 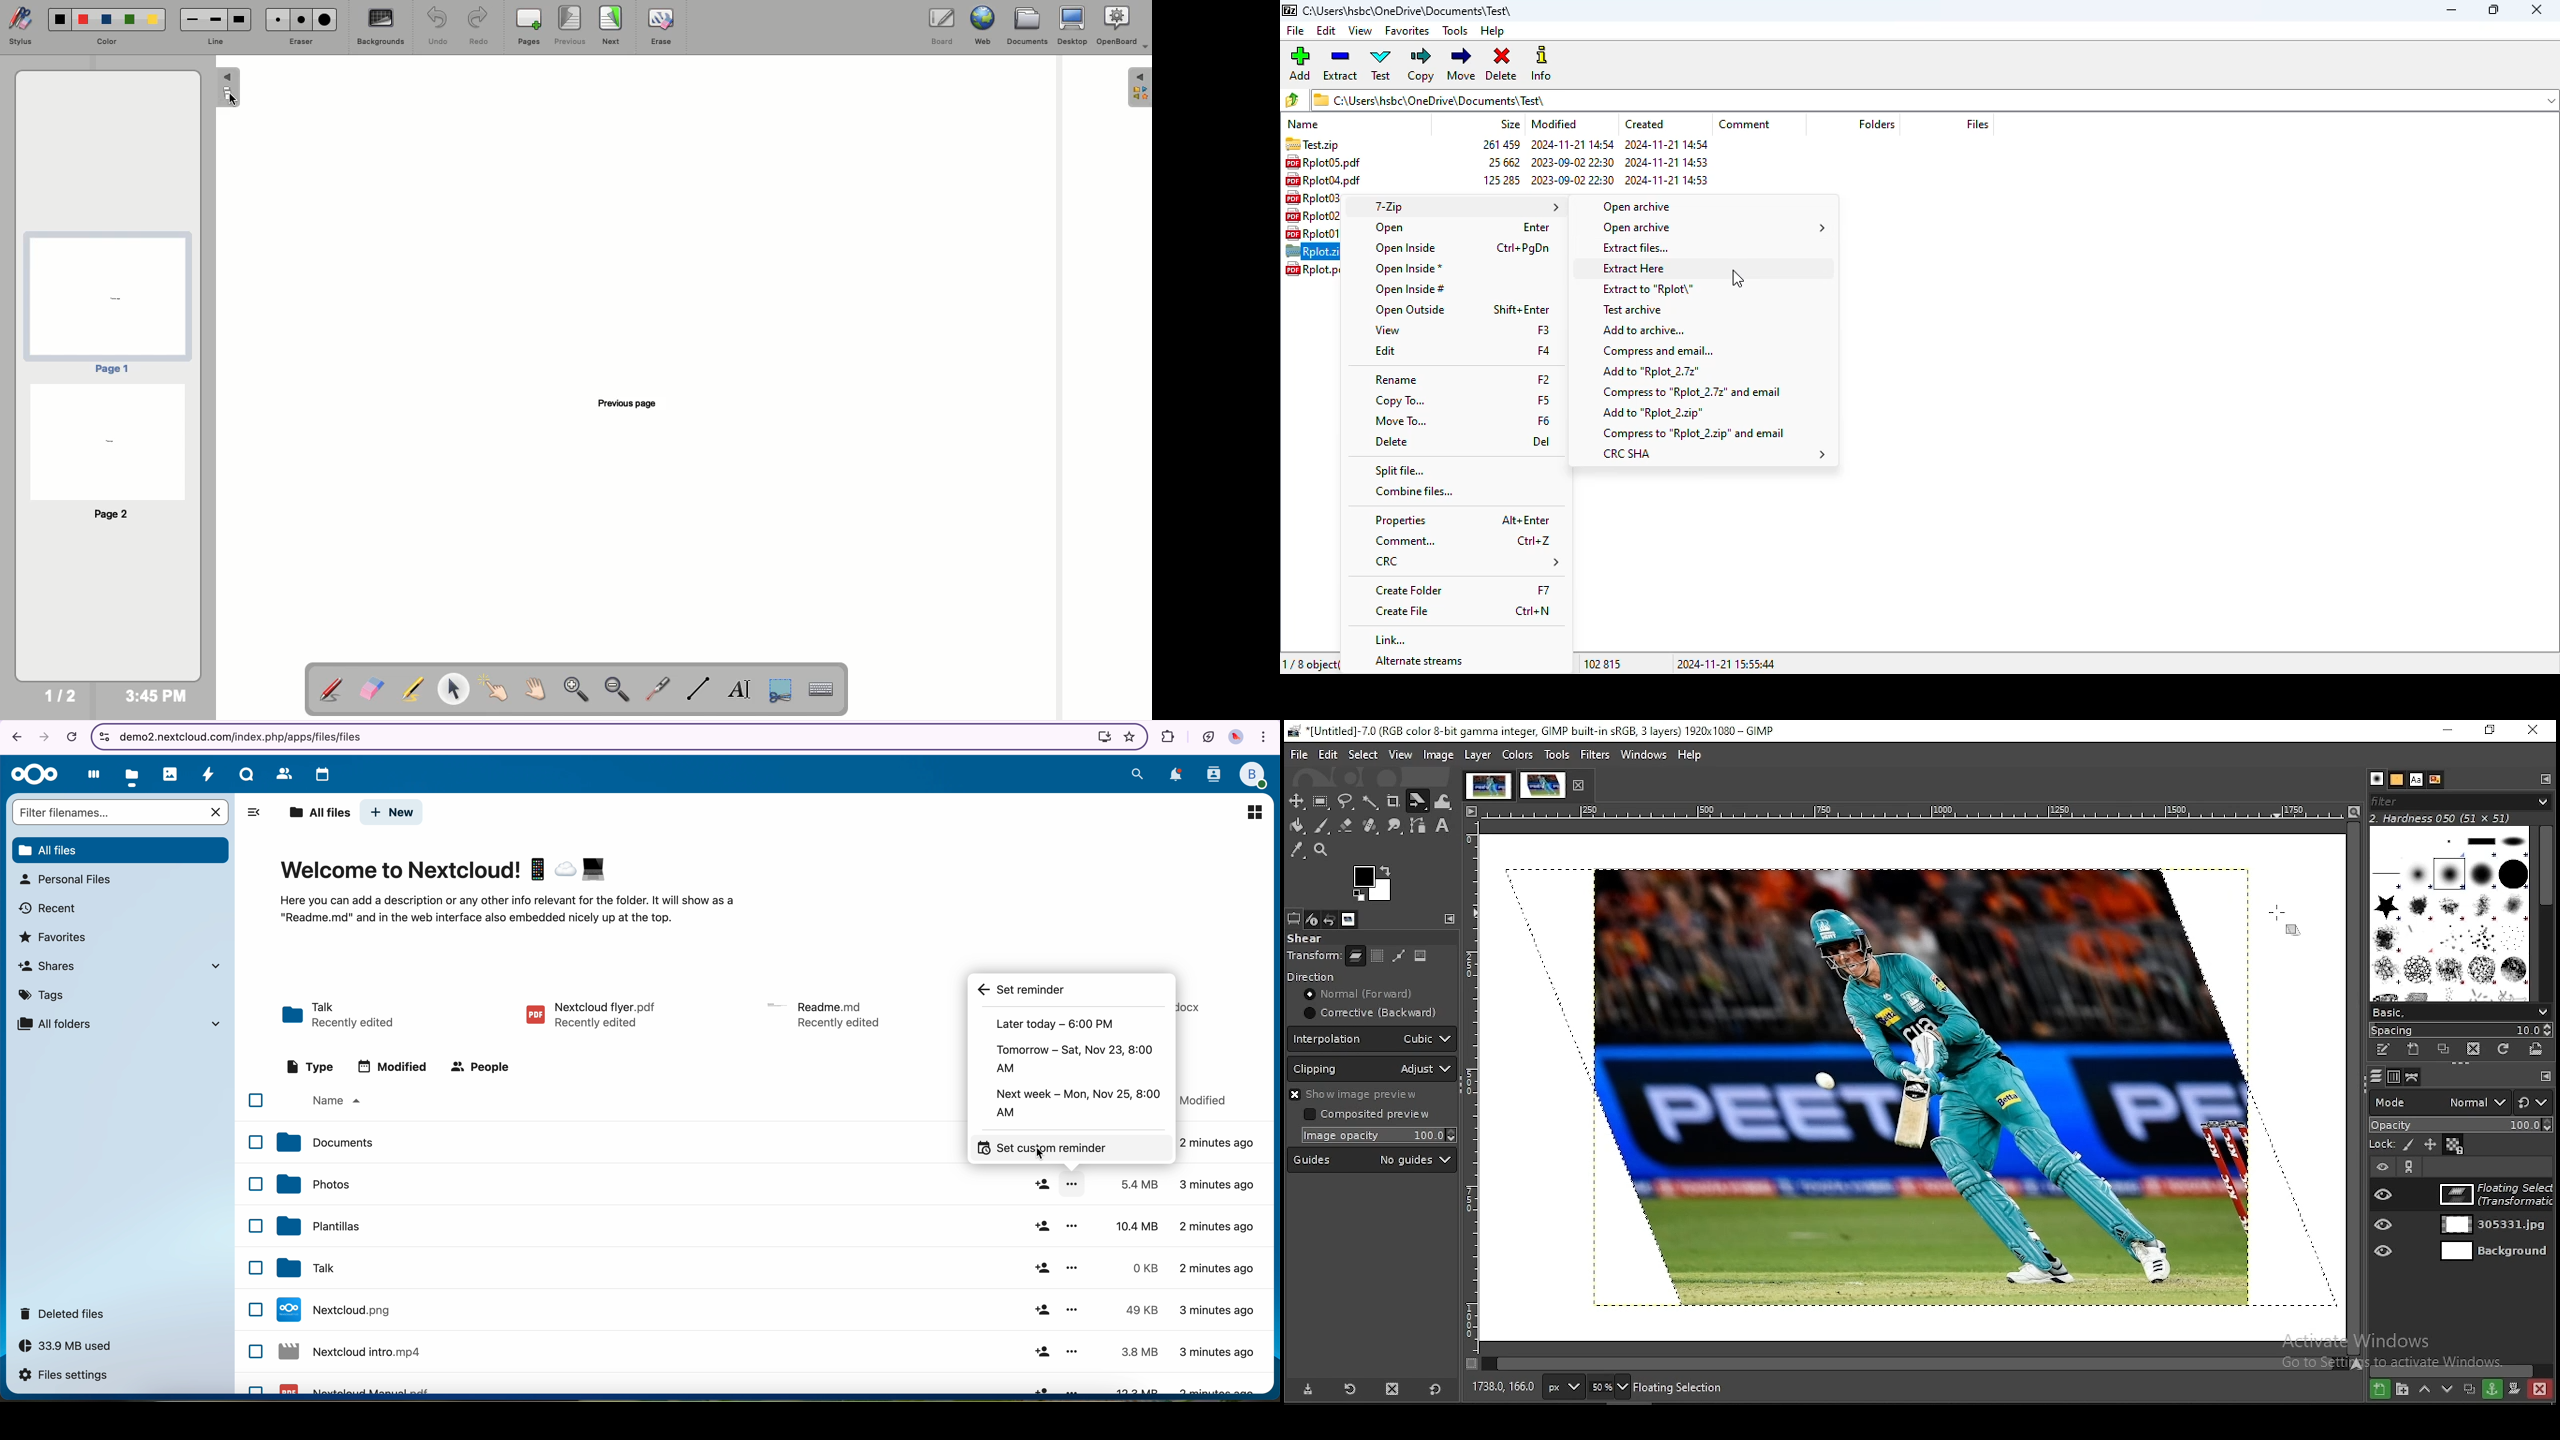 What do you see at coordinates (1542, 731) in the screenshot?
I see `*[Untitled]-7.0 (RGB color 8-bit gamma integer, GIMP built-in sRGB, 2 layers) 1920x1080 - GIMP` at bounding box center [1542, 731].